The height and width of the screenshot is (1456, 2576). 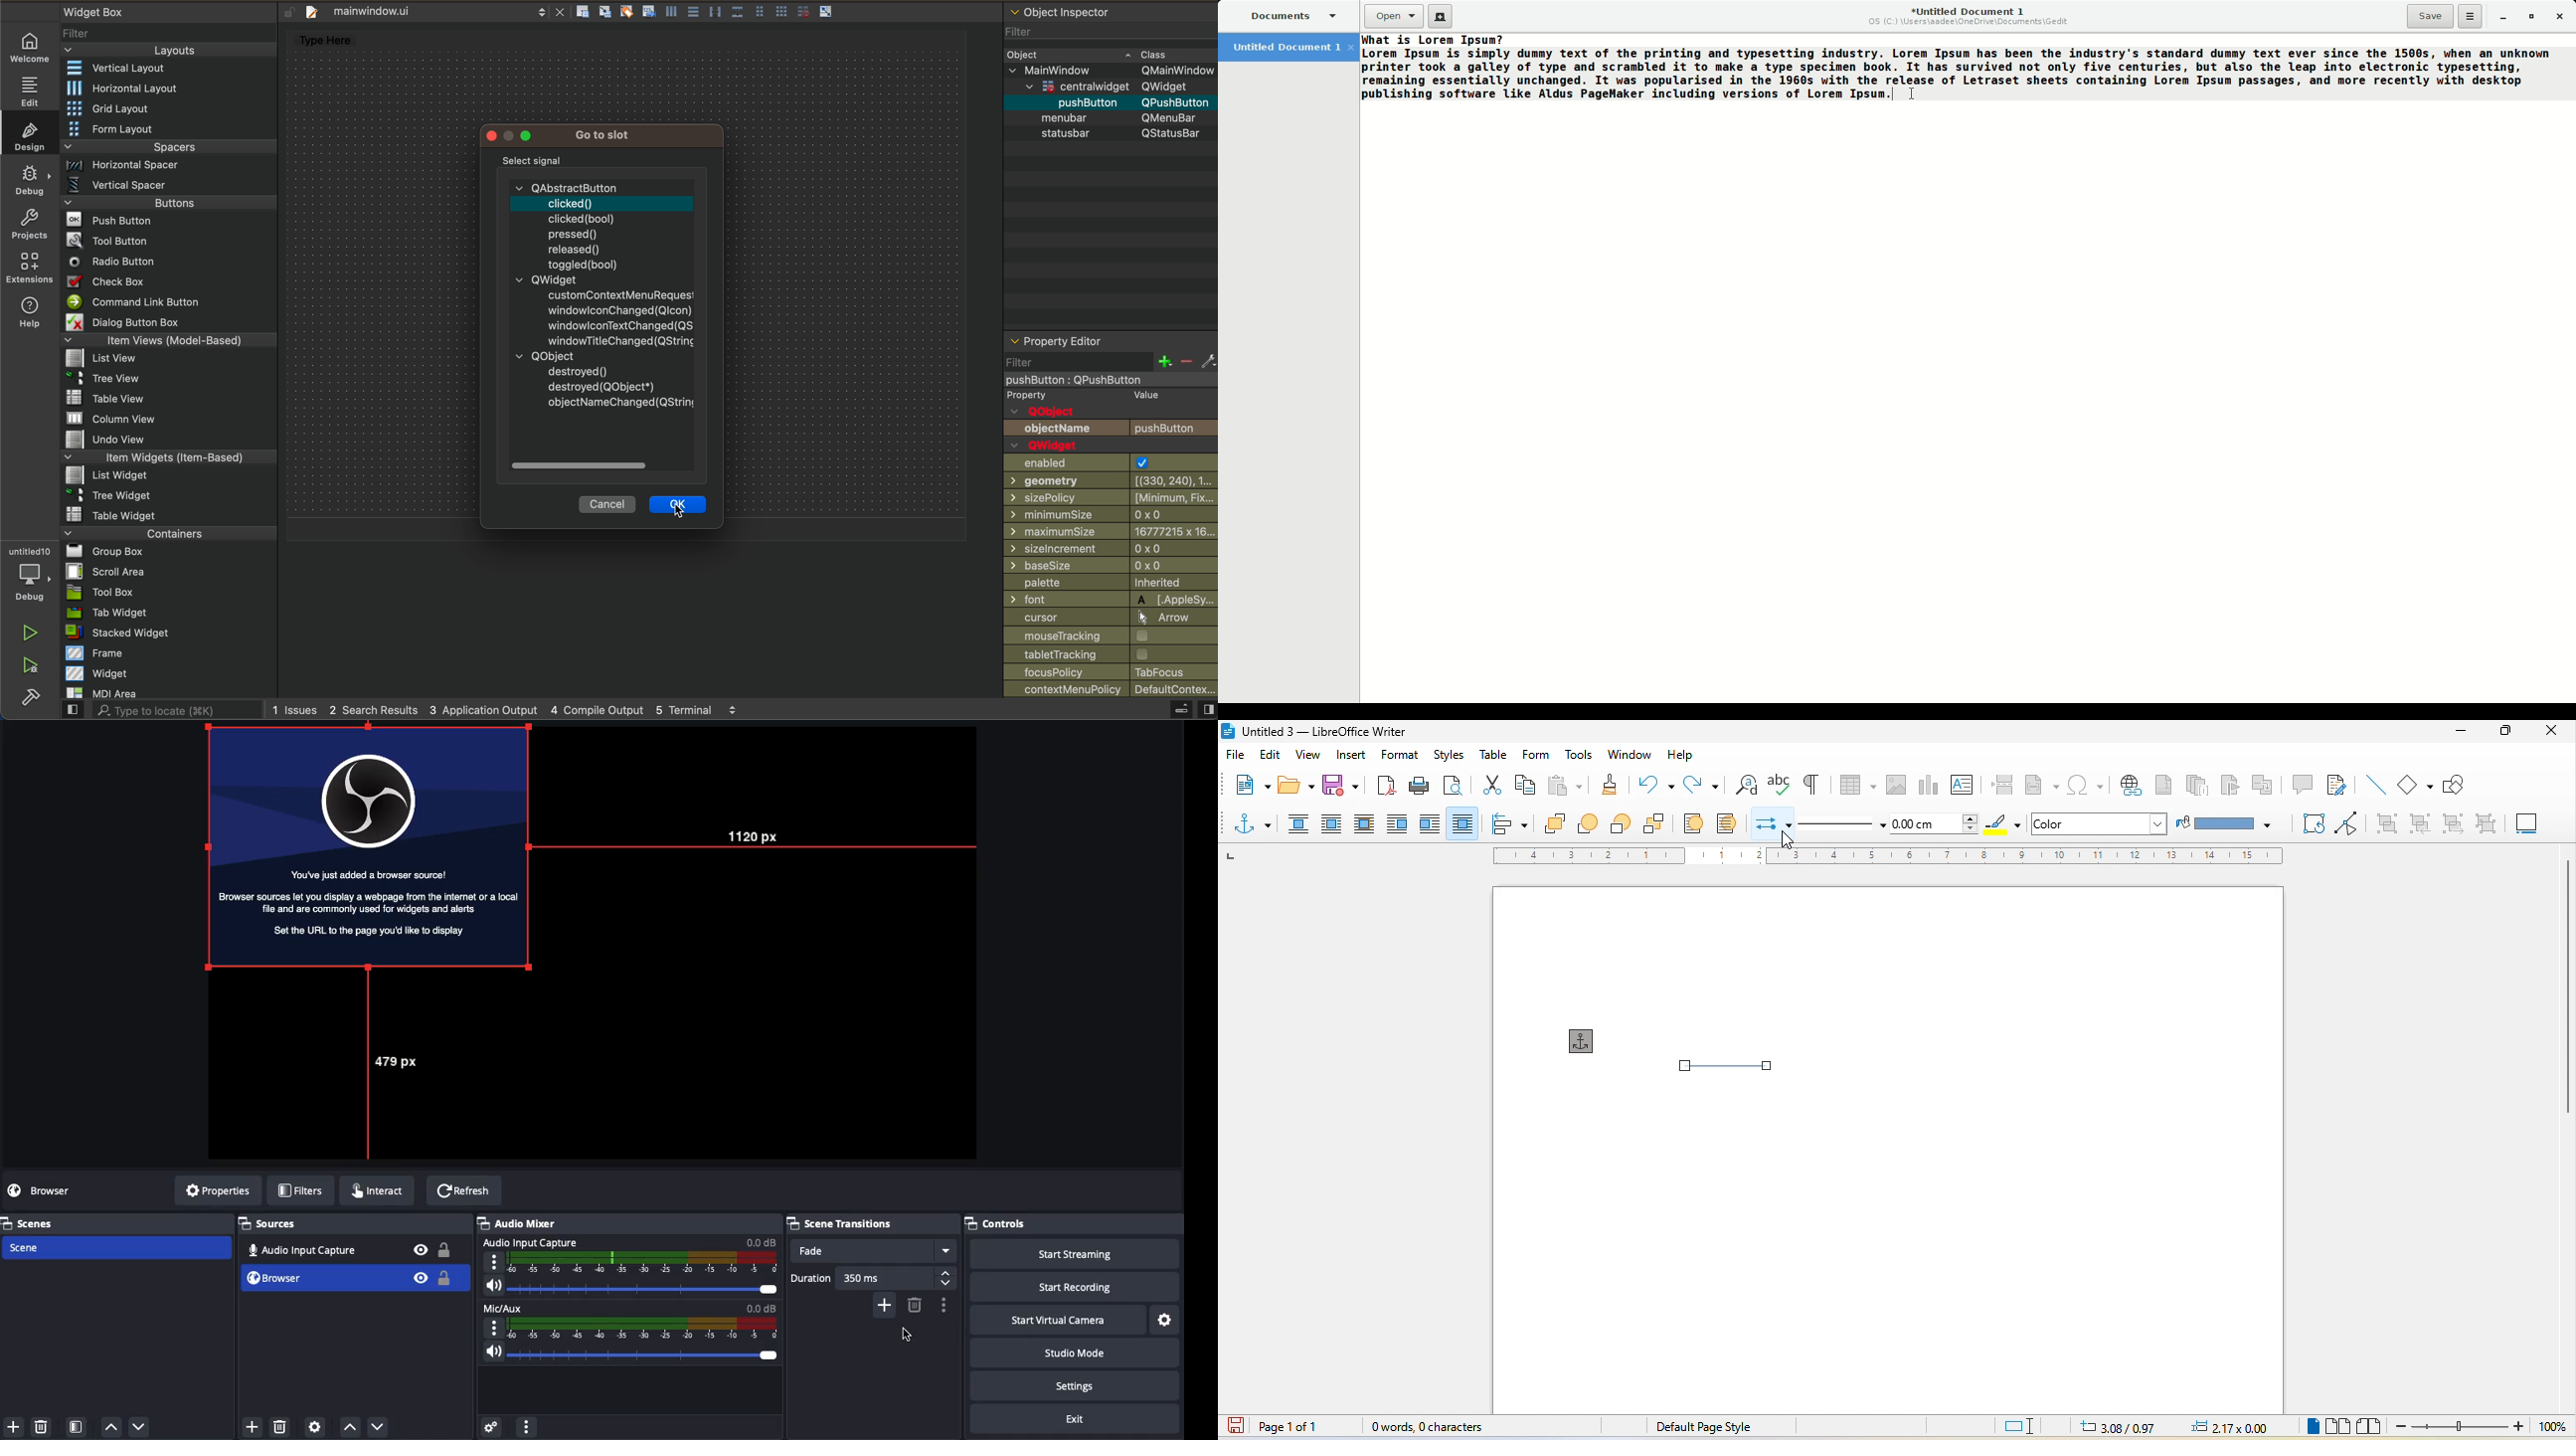 What do you see at coordinates (1453, 786) in the screenshot?
I see `print preview` at bounding box center [1453, 786].